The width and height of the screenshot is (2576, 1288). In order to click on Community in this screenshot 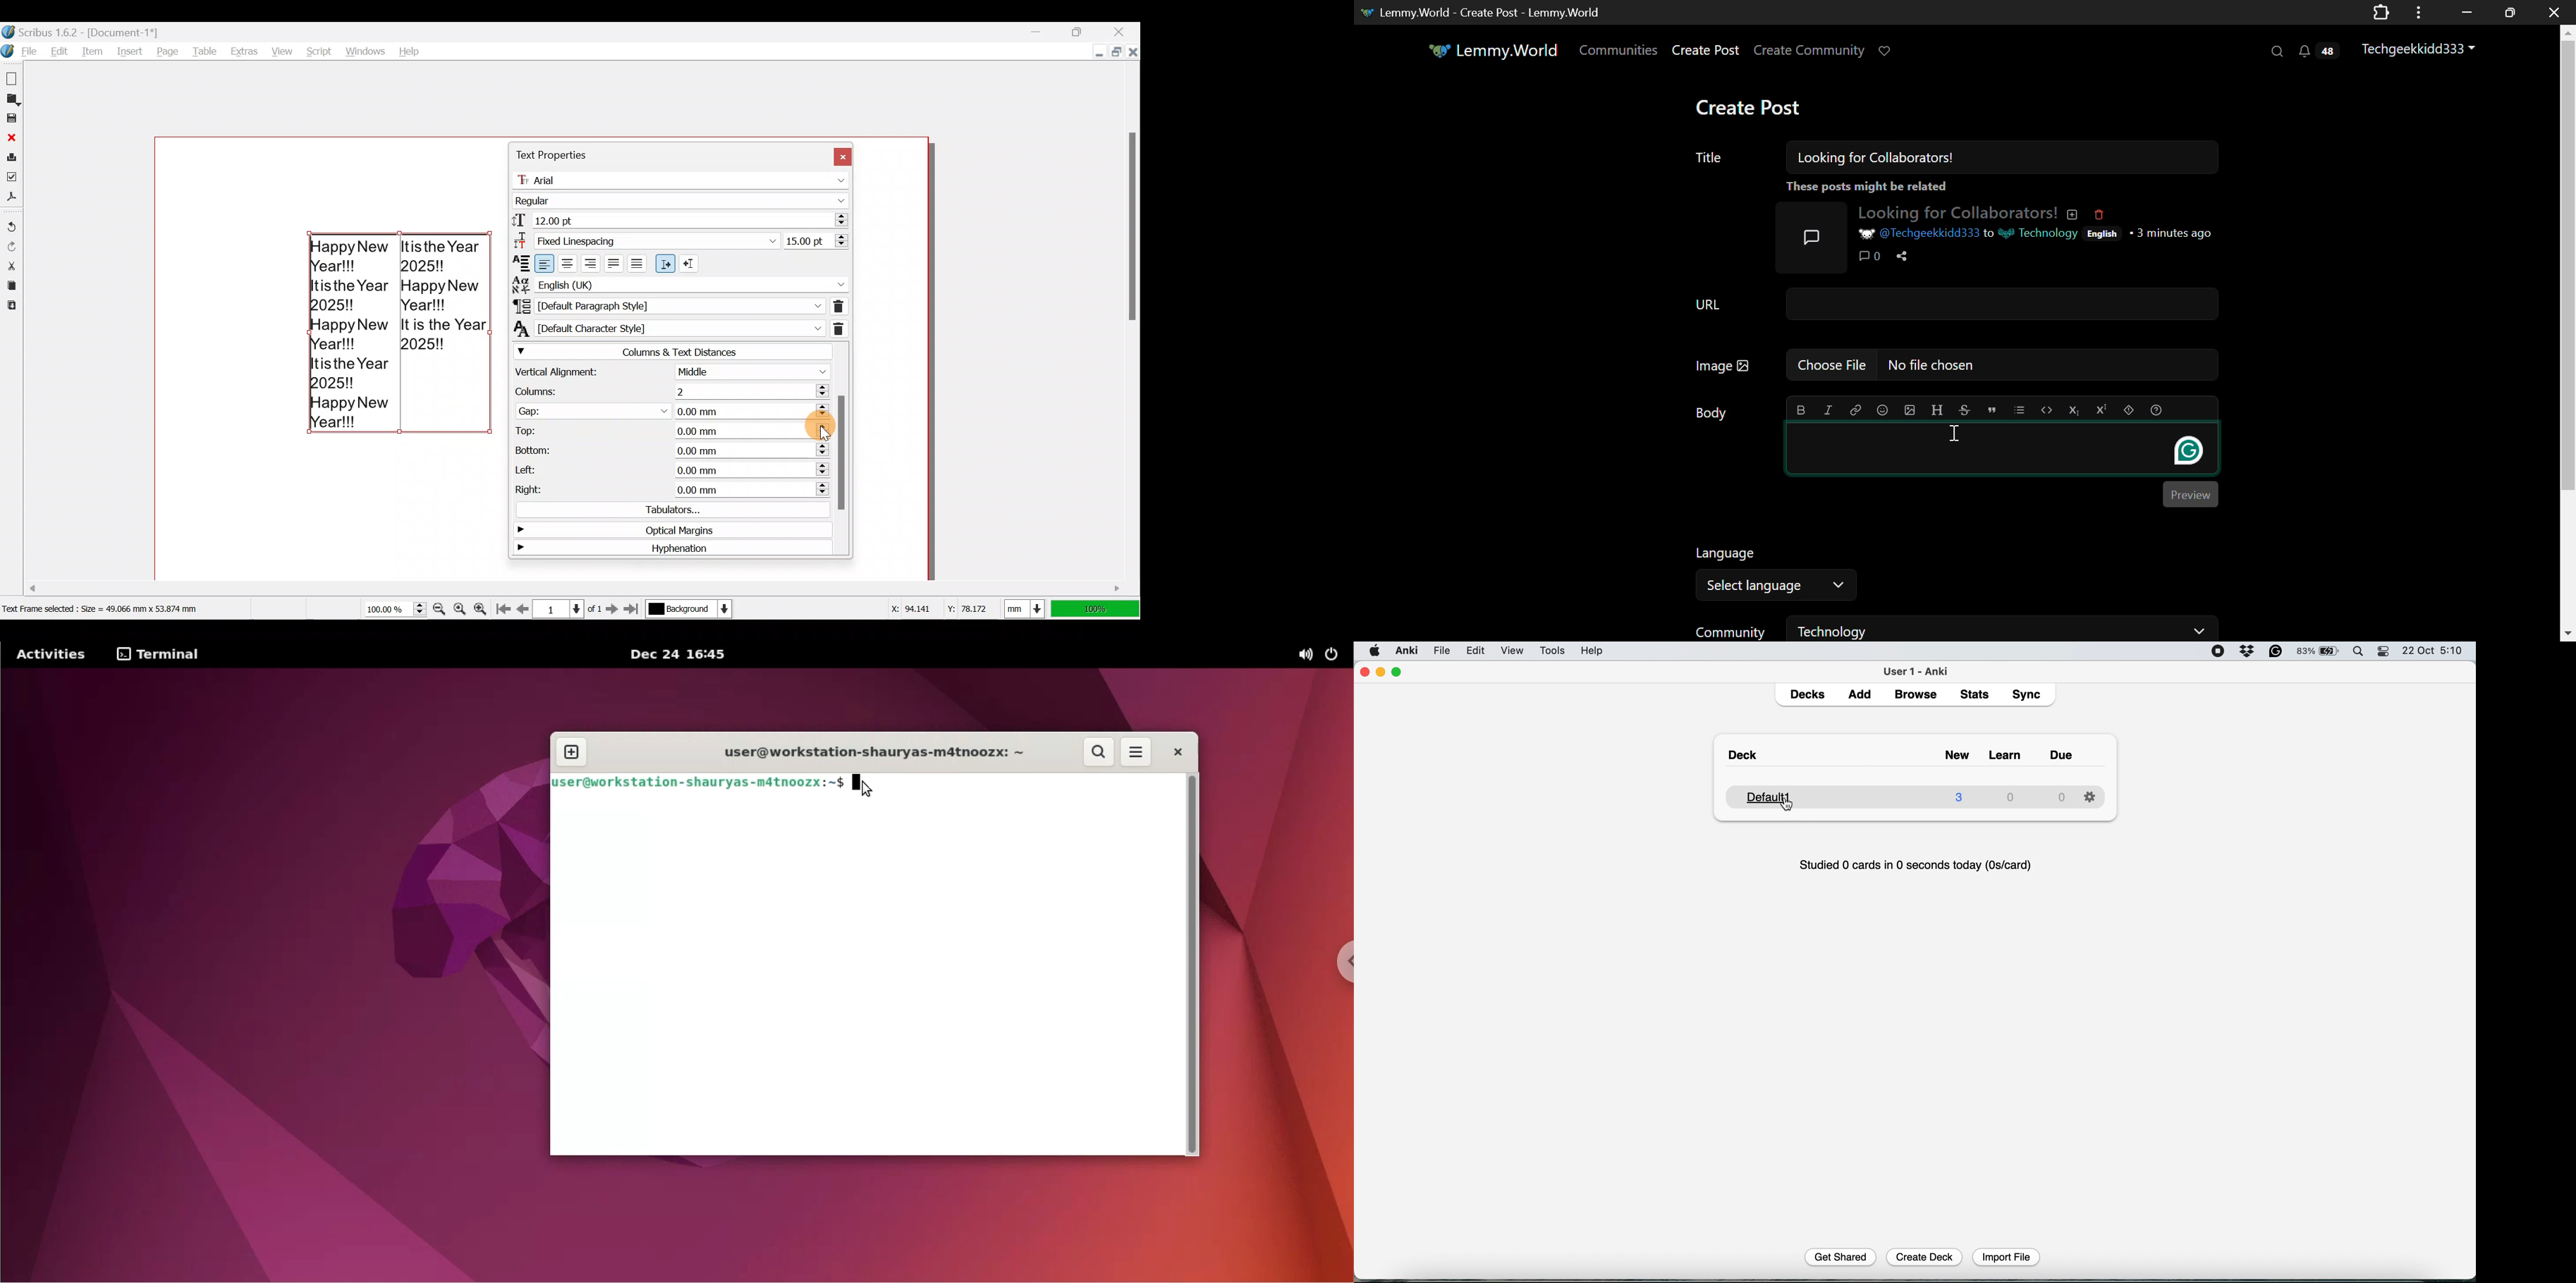, I will do `click(1732, 630)`.